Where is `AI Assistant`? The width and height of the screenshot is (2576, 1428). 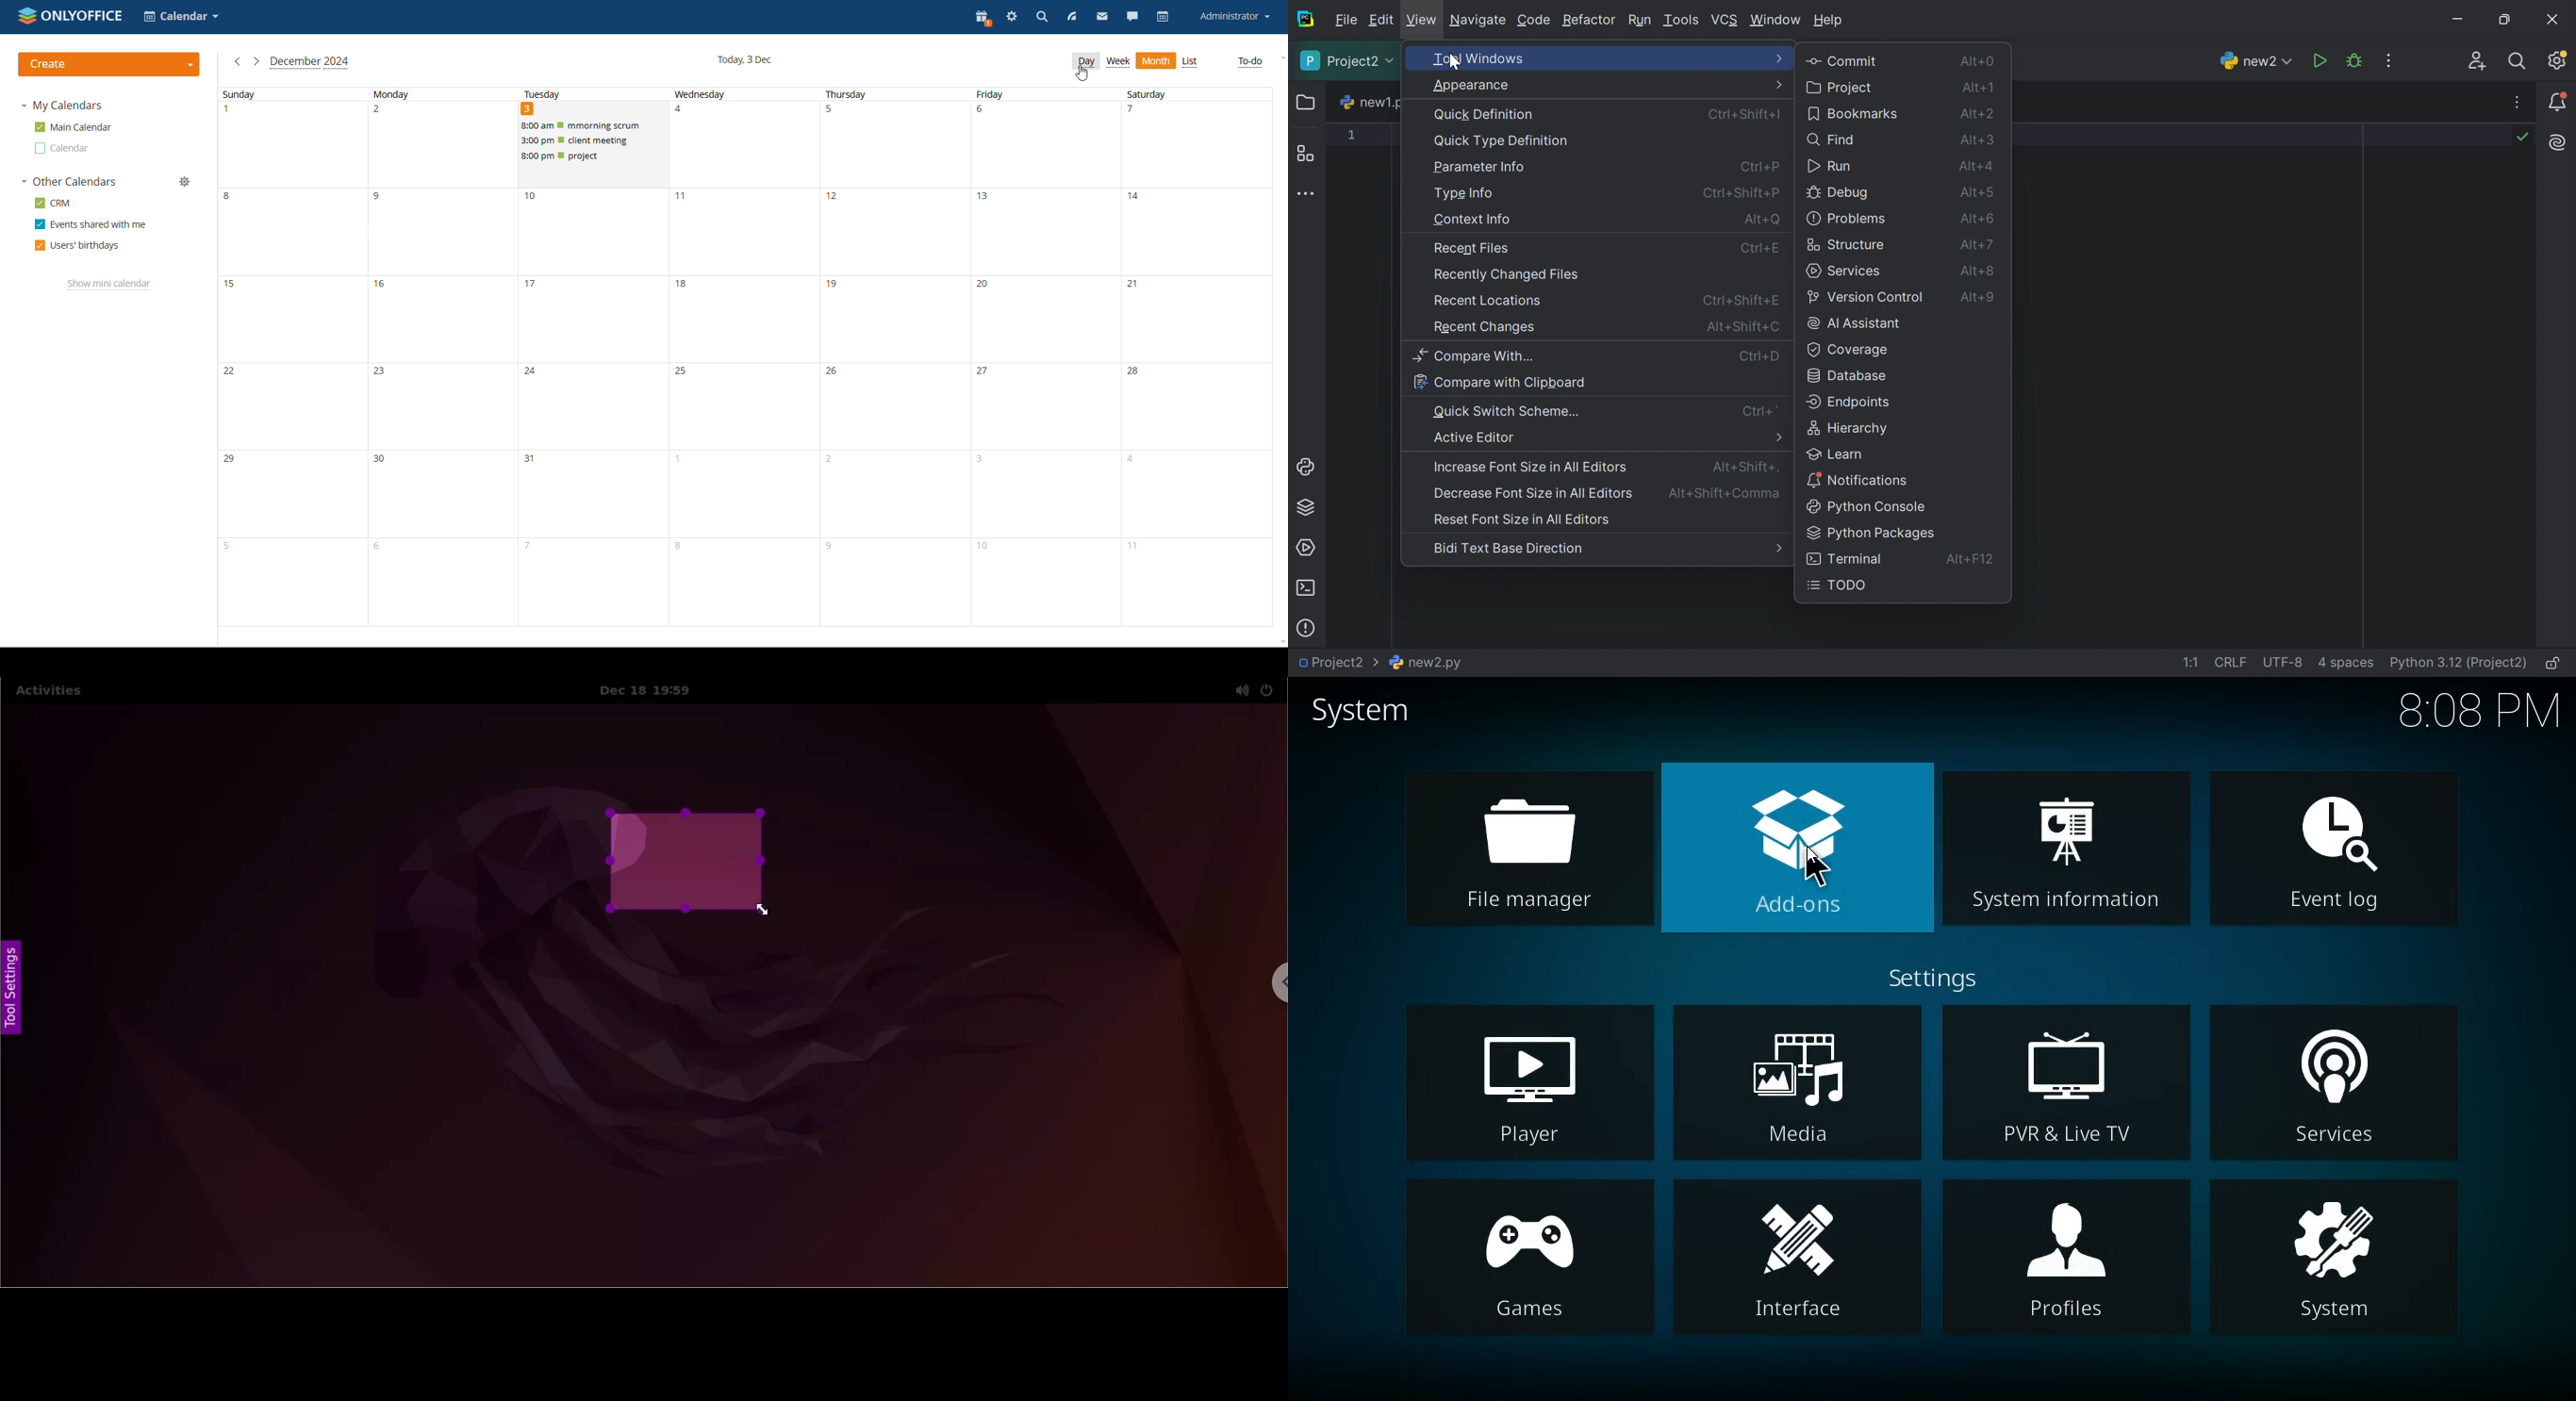
AI Assistant is located at coordinates (1855, 324).